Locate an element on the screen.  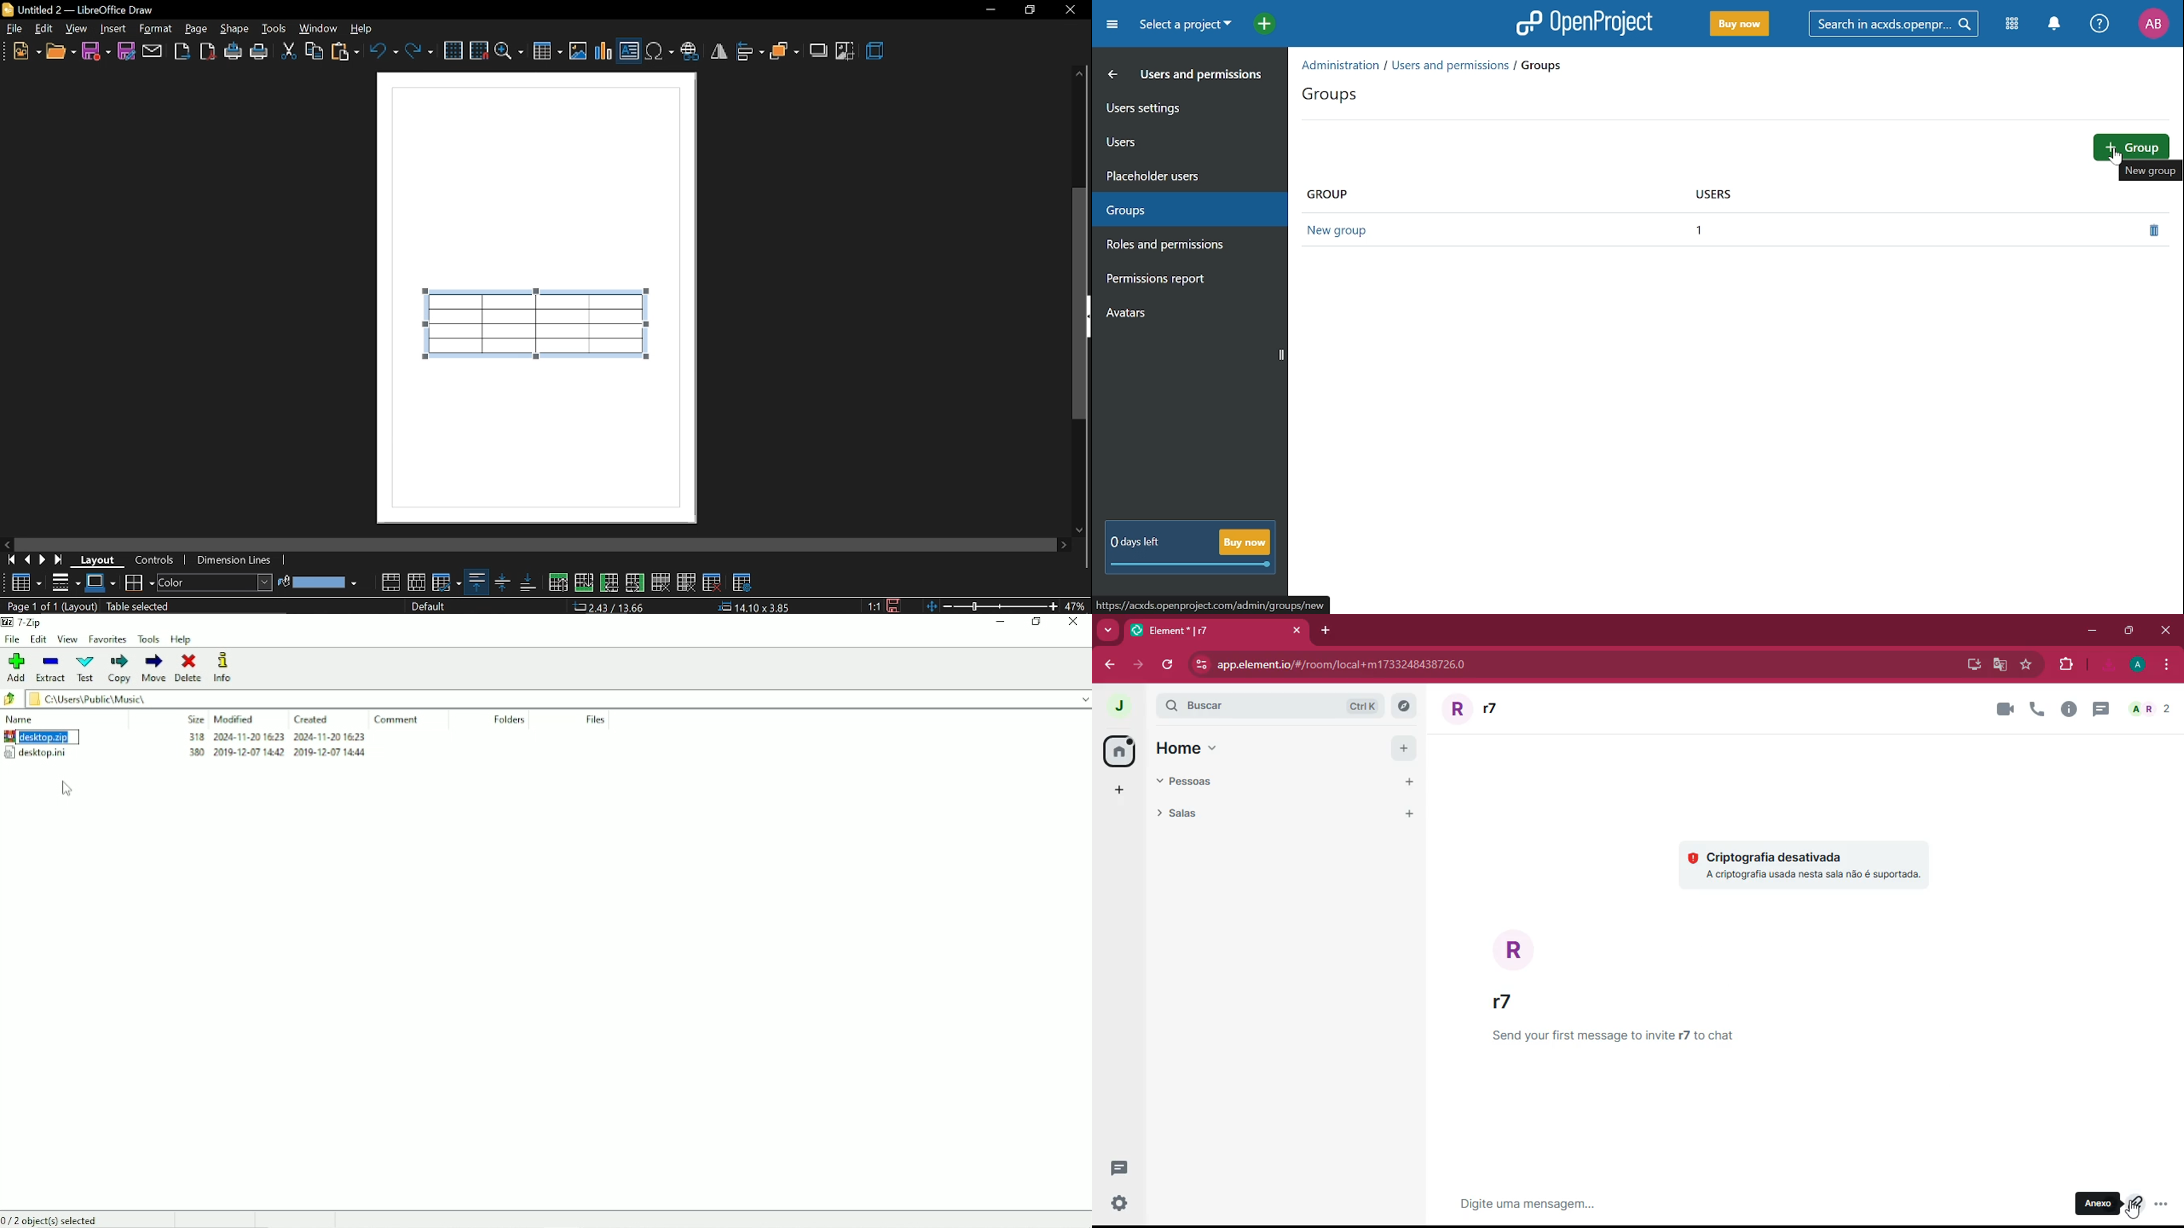
anexo is located at coordinates (2099, 1206).